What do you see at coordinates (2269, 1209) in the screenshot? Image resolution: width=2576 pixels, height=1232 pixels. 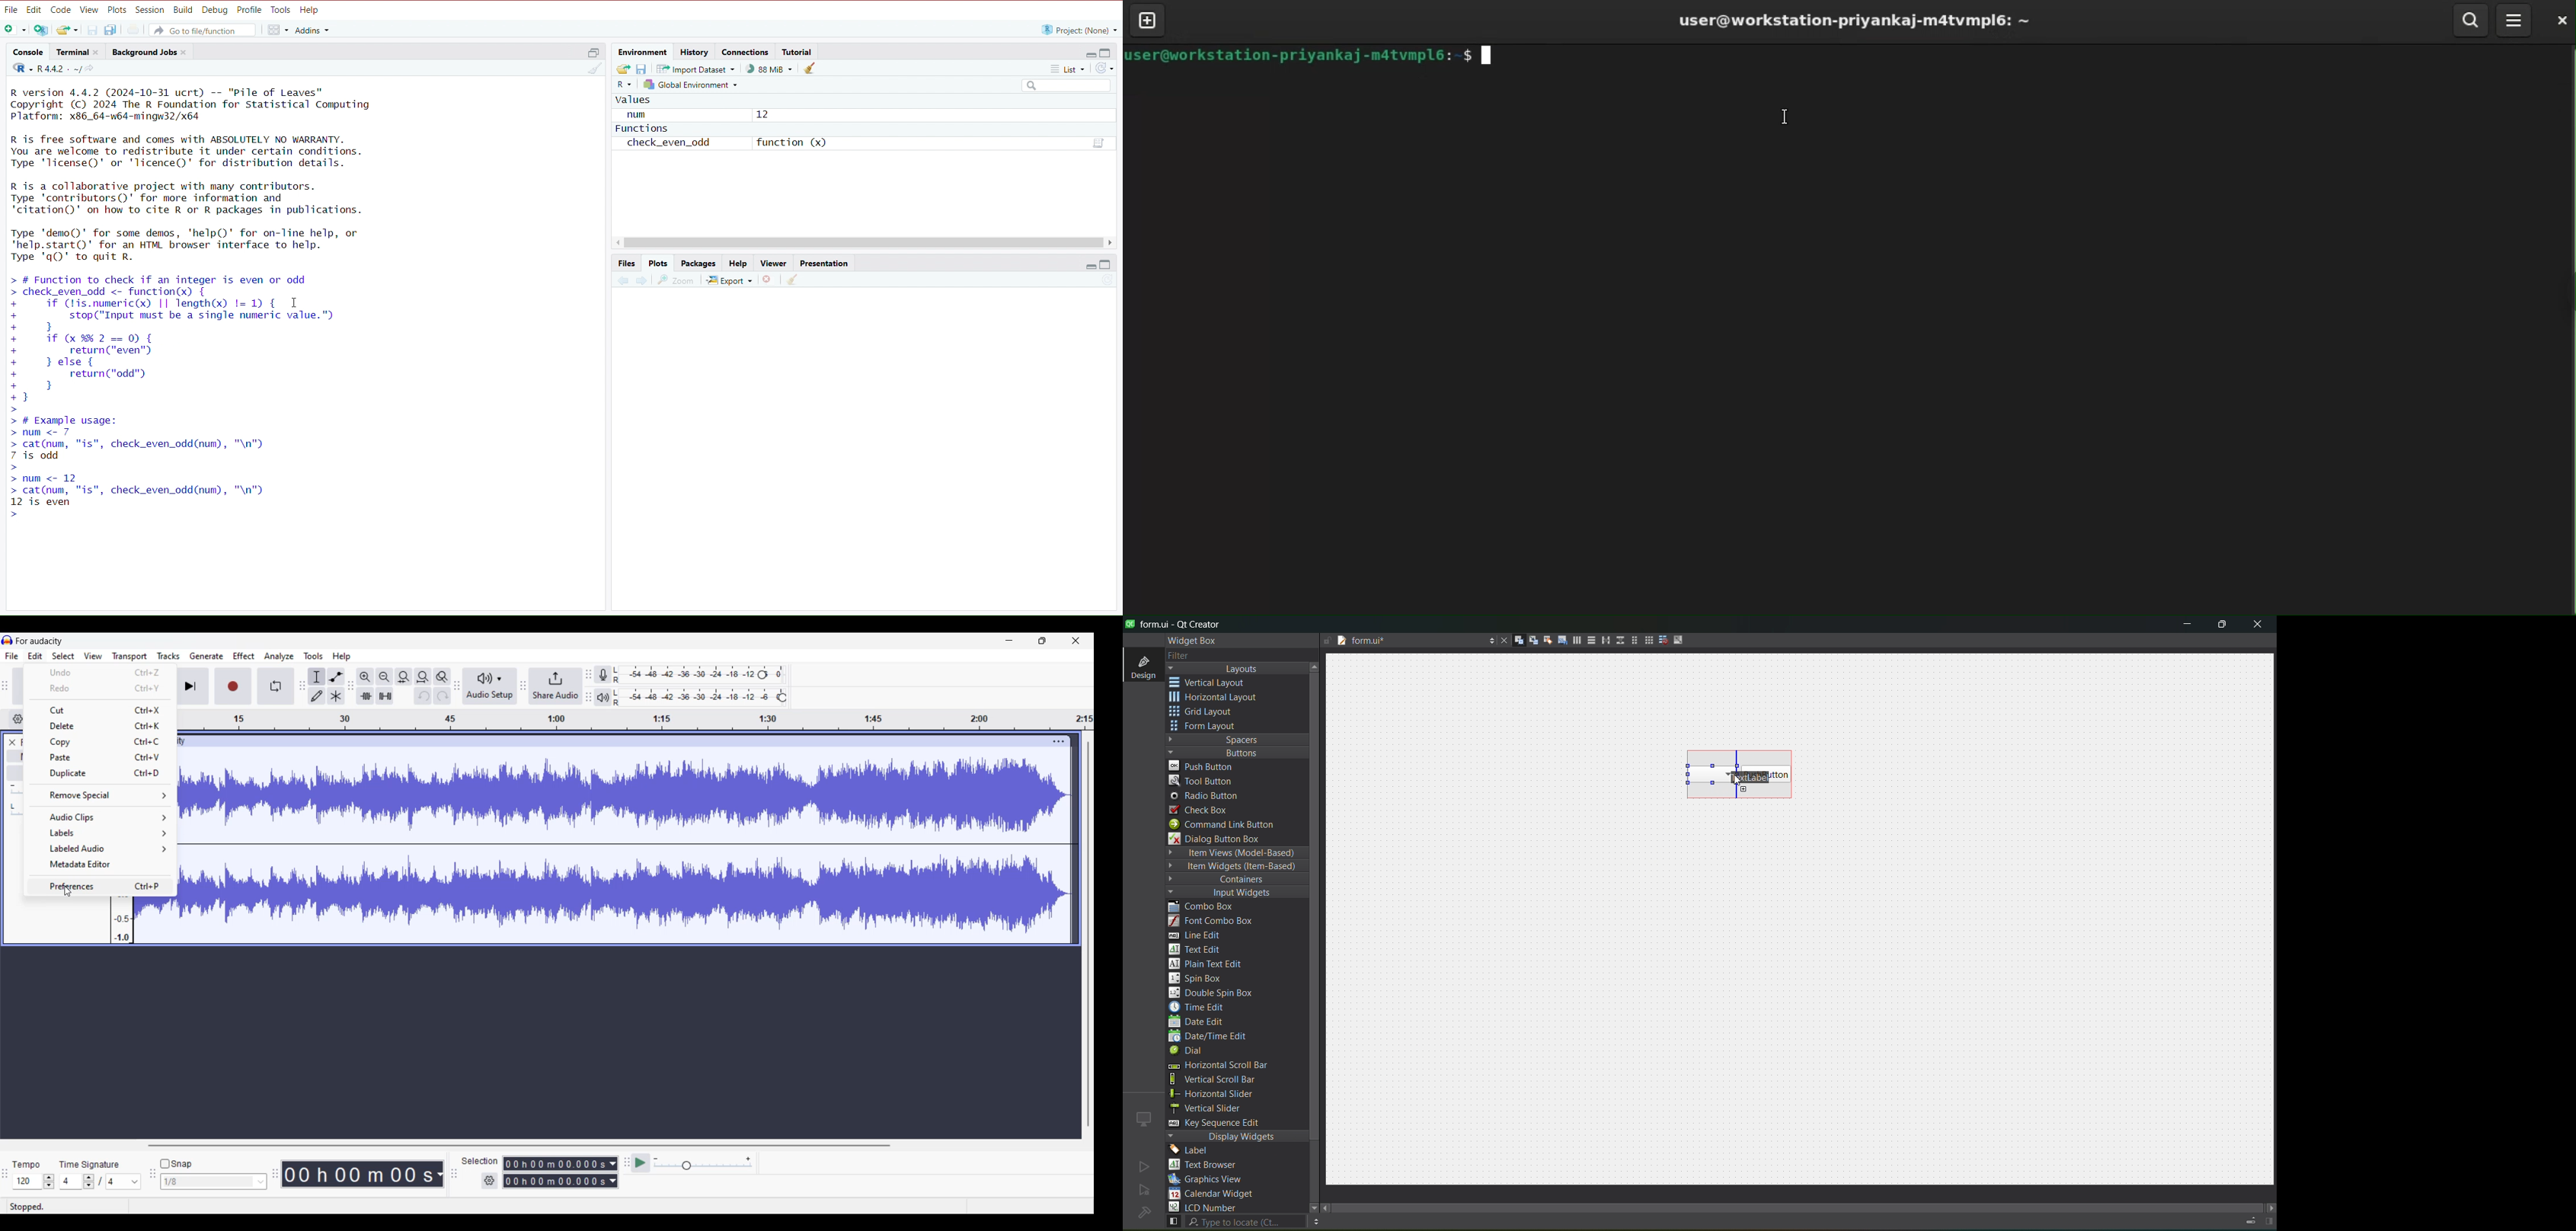 I see `move right` at bounding box center [2269, 1209].